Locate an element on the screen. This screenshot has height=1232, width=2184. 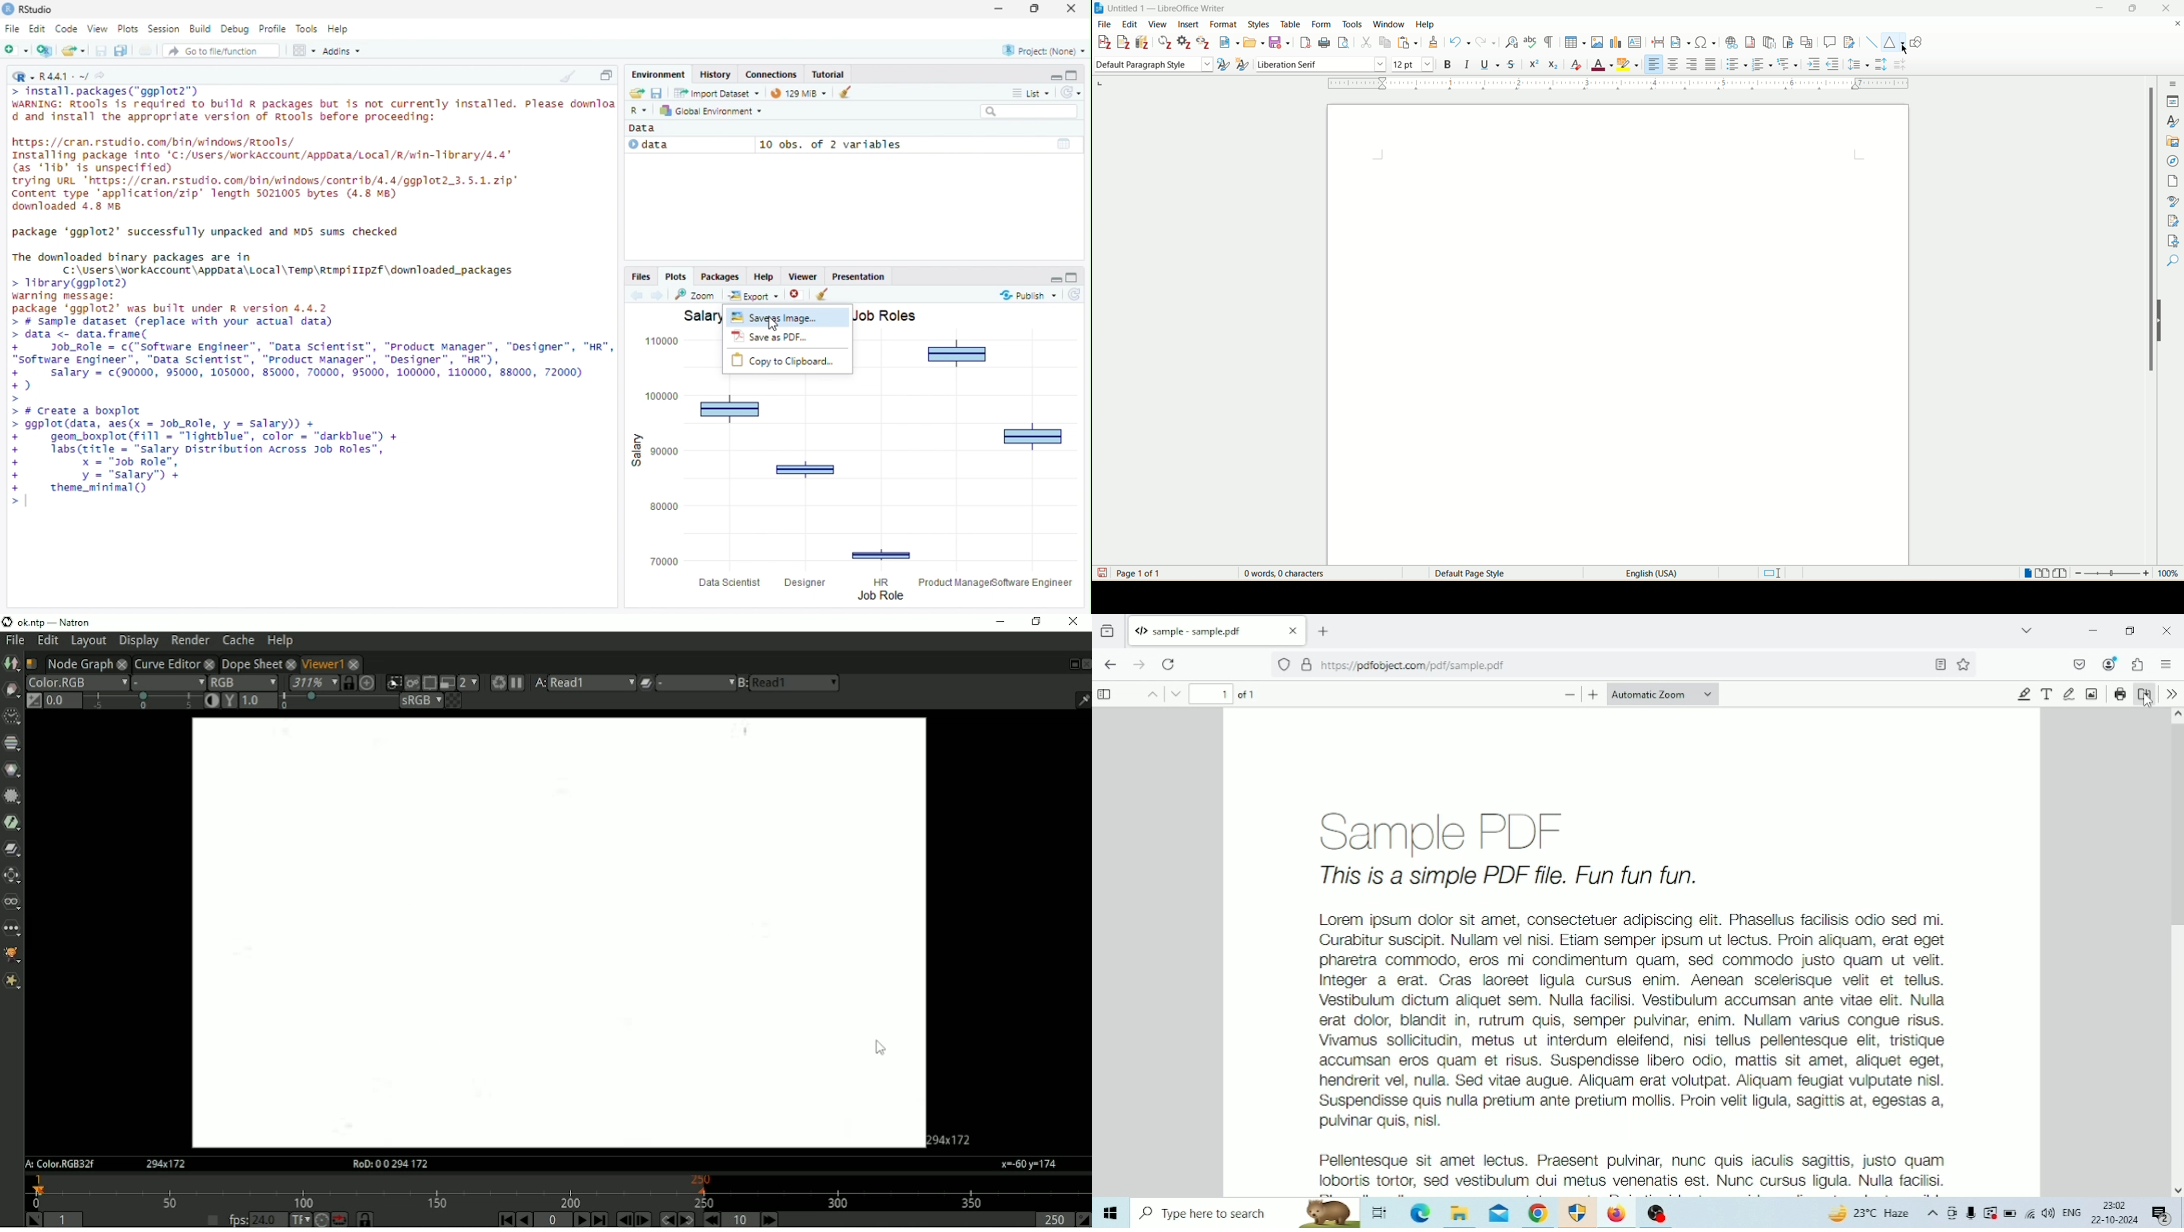
Date is located at coordinates (2114, 1220).